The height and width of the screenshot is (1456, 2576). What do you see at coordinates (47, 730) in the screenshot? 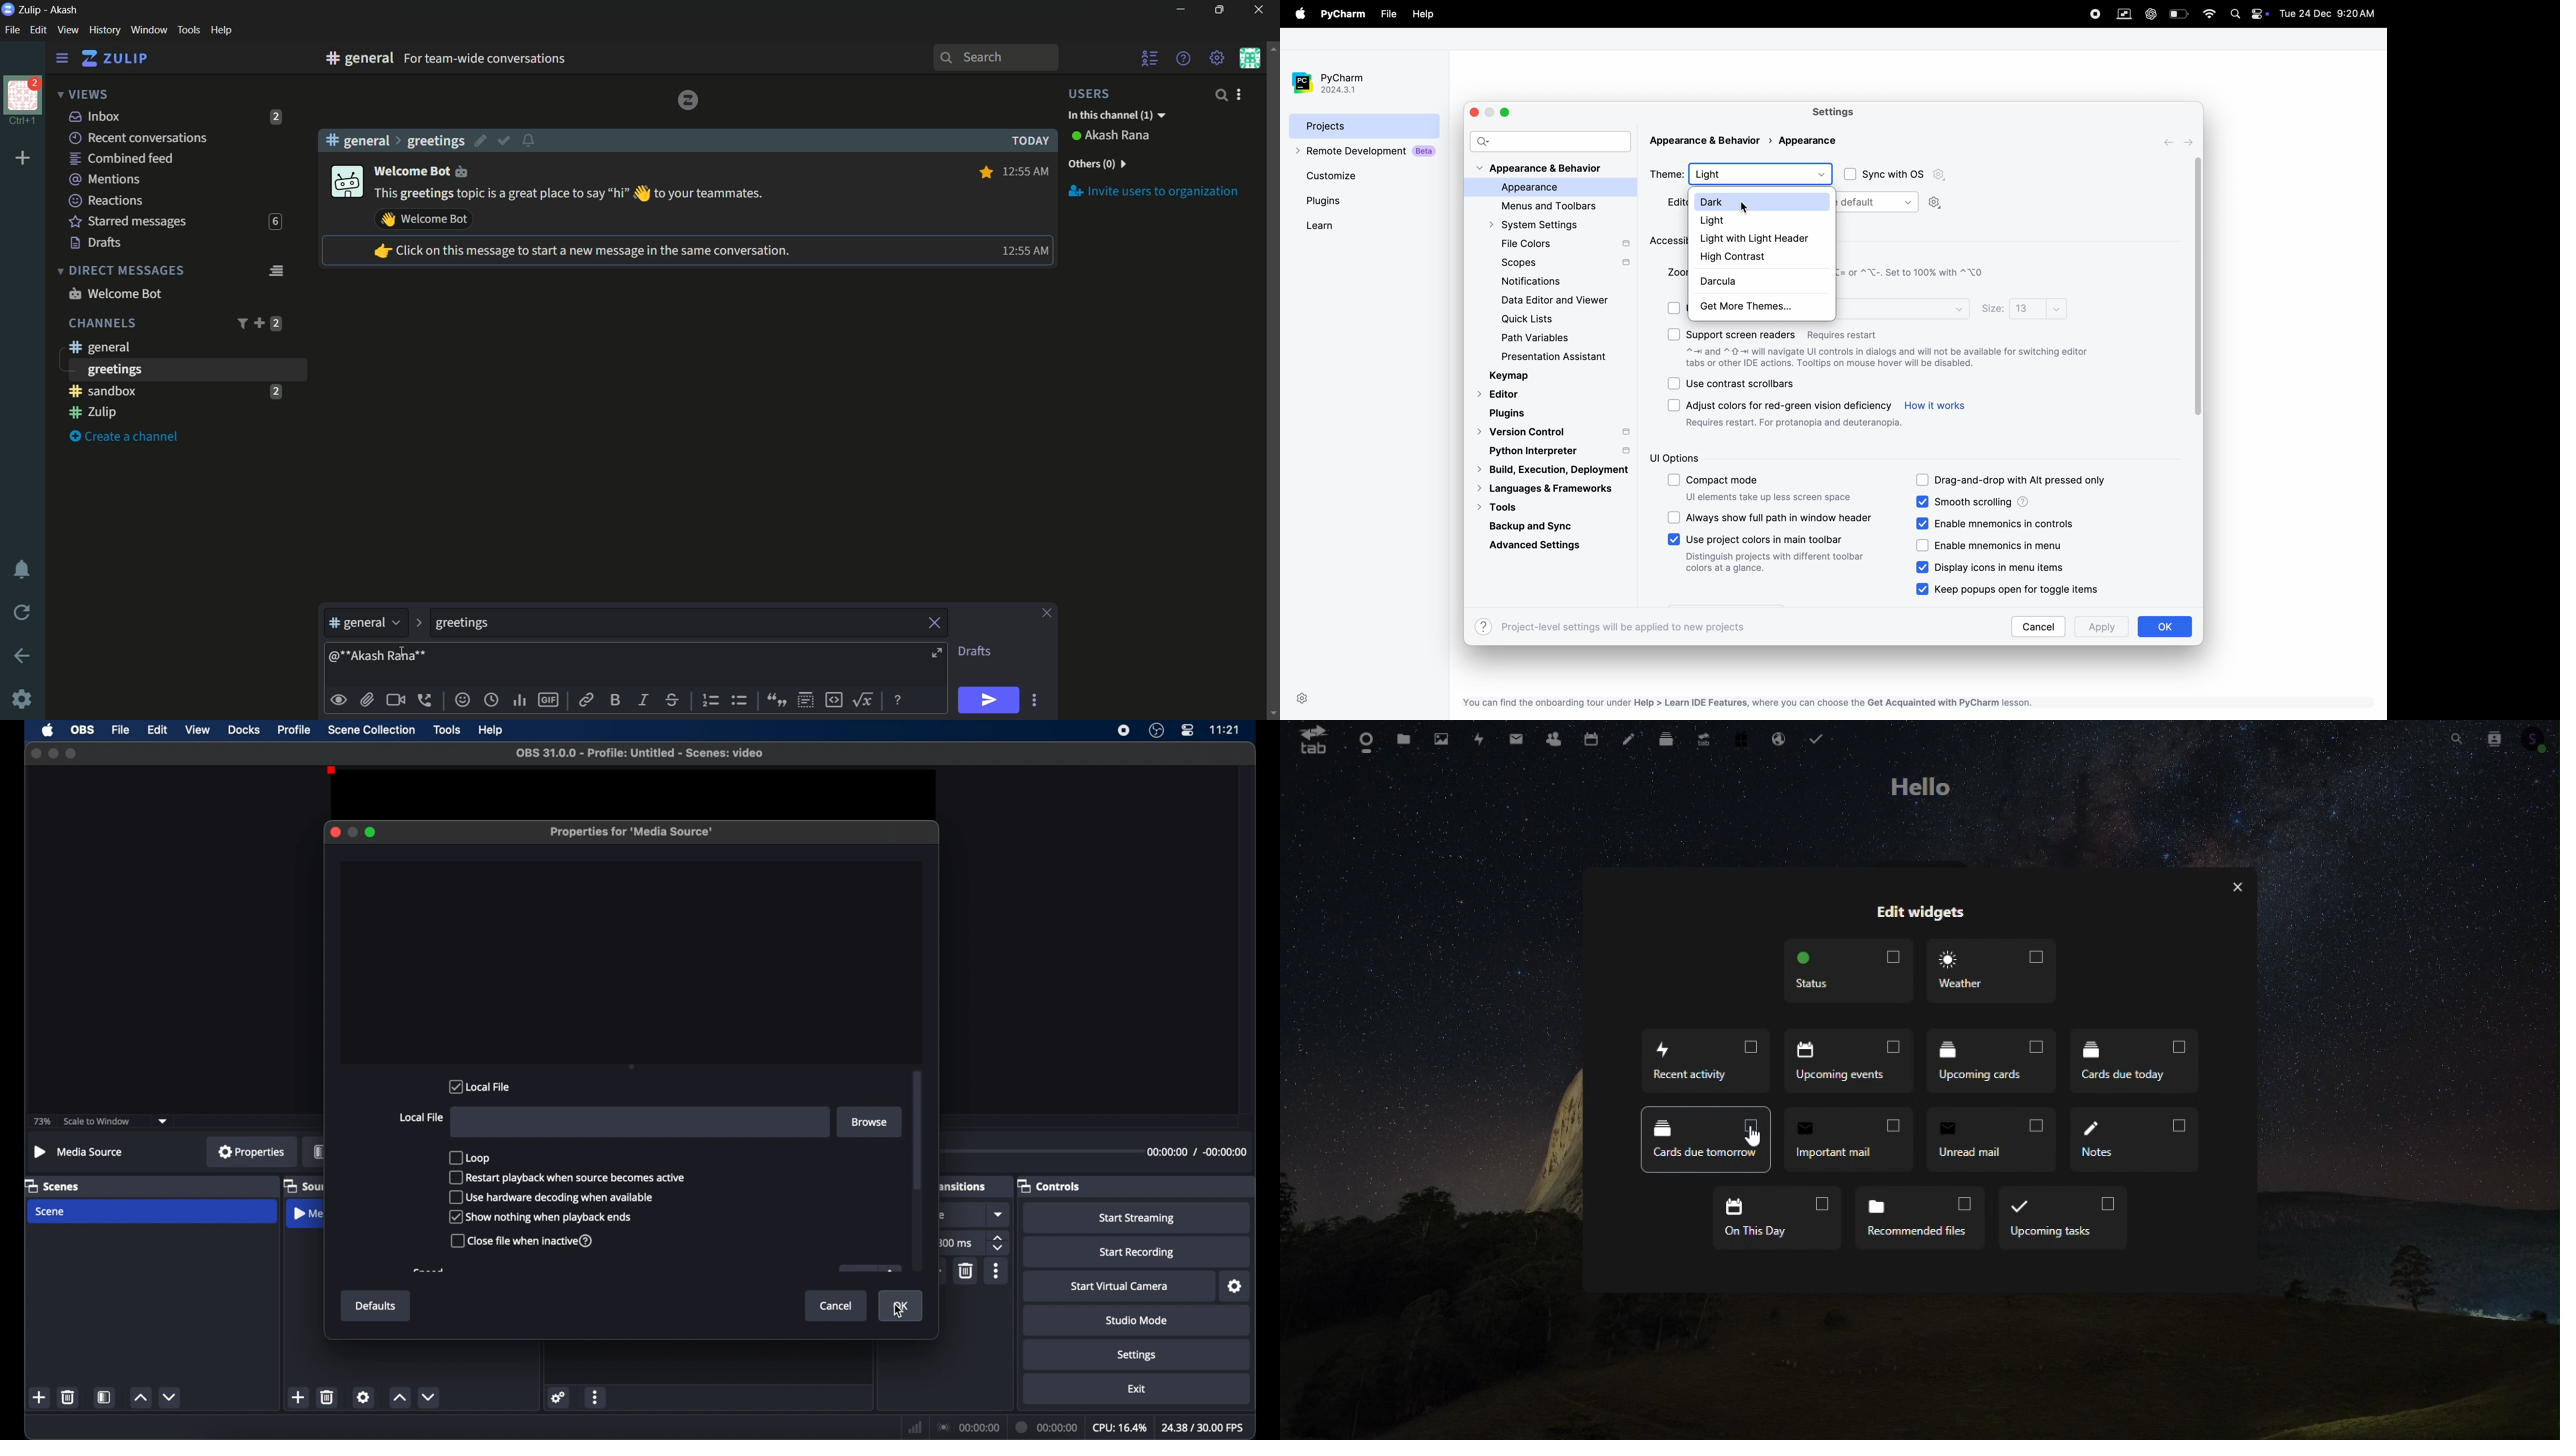
I see `apple icon` at bounding box center [47, 730].